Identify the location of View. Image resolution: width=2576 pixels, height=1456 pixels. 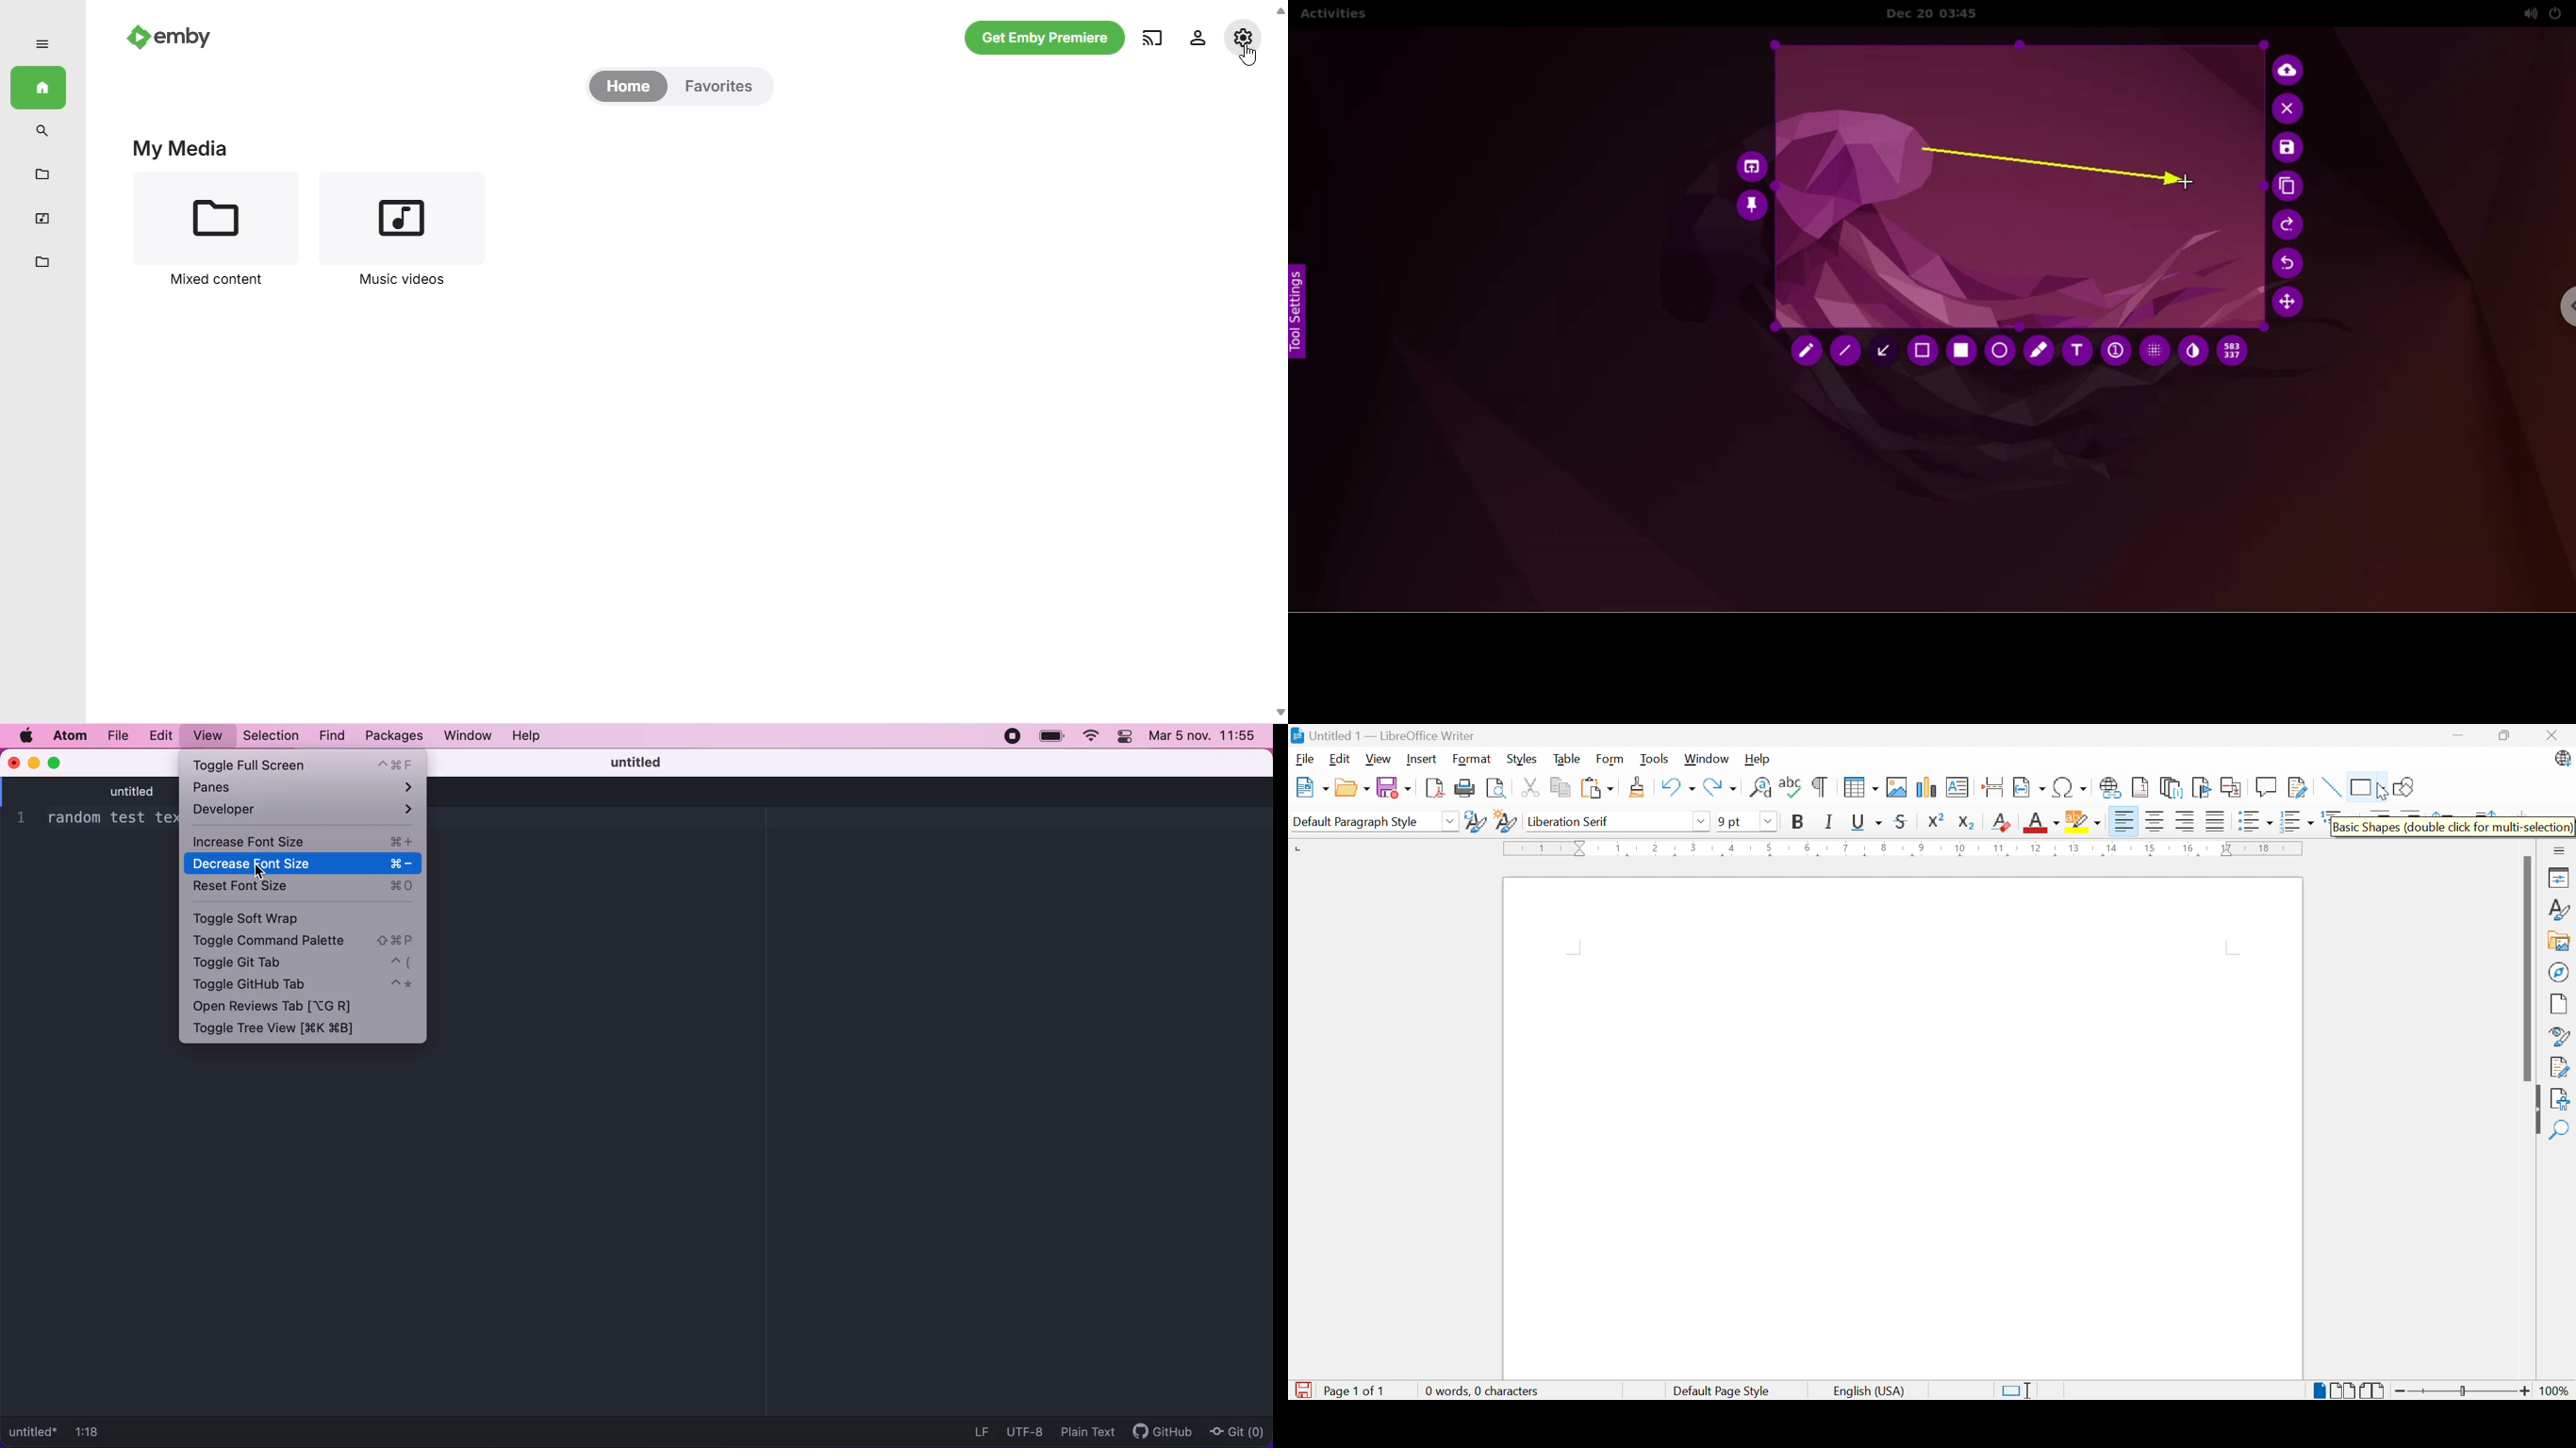
(1379, 758).